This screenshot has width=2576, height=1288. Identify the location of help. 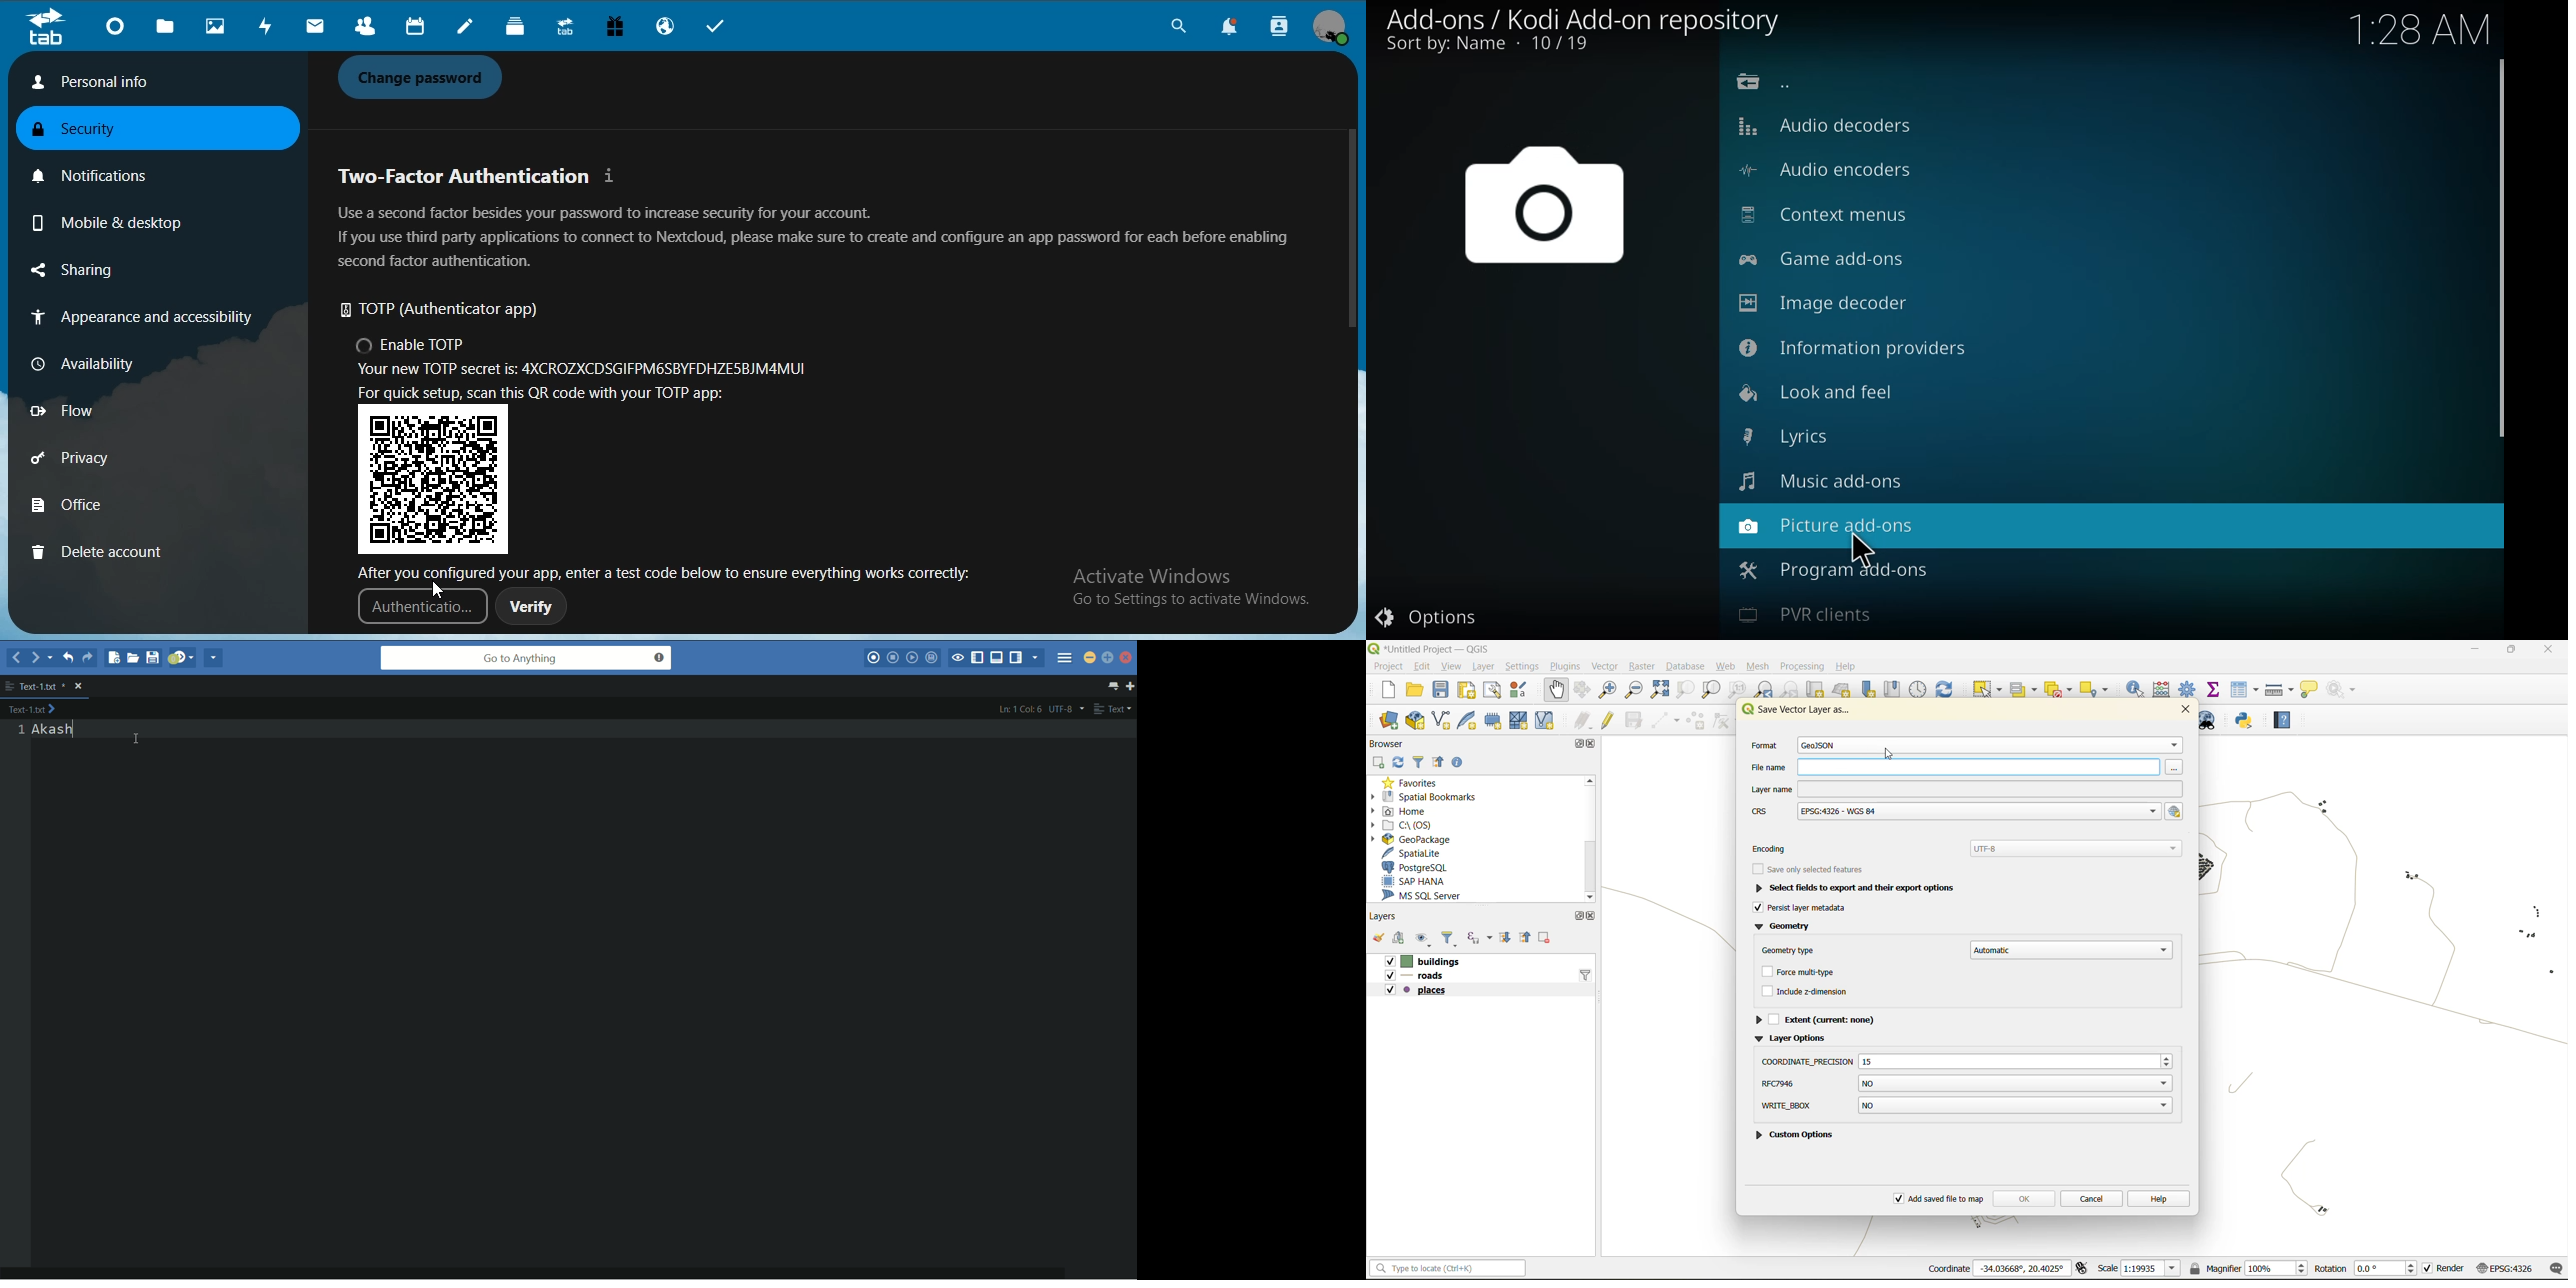
(2286, 717).